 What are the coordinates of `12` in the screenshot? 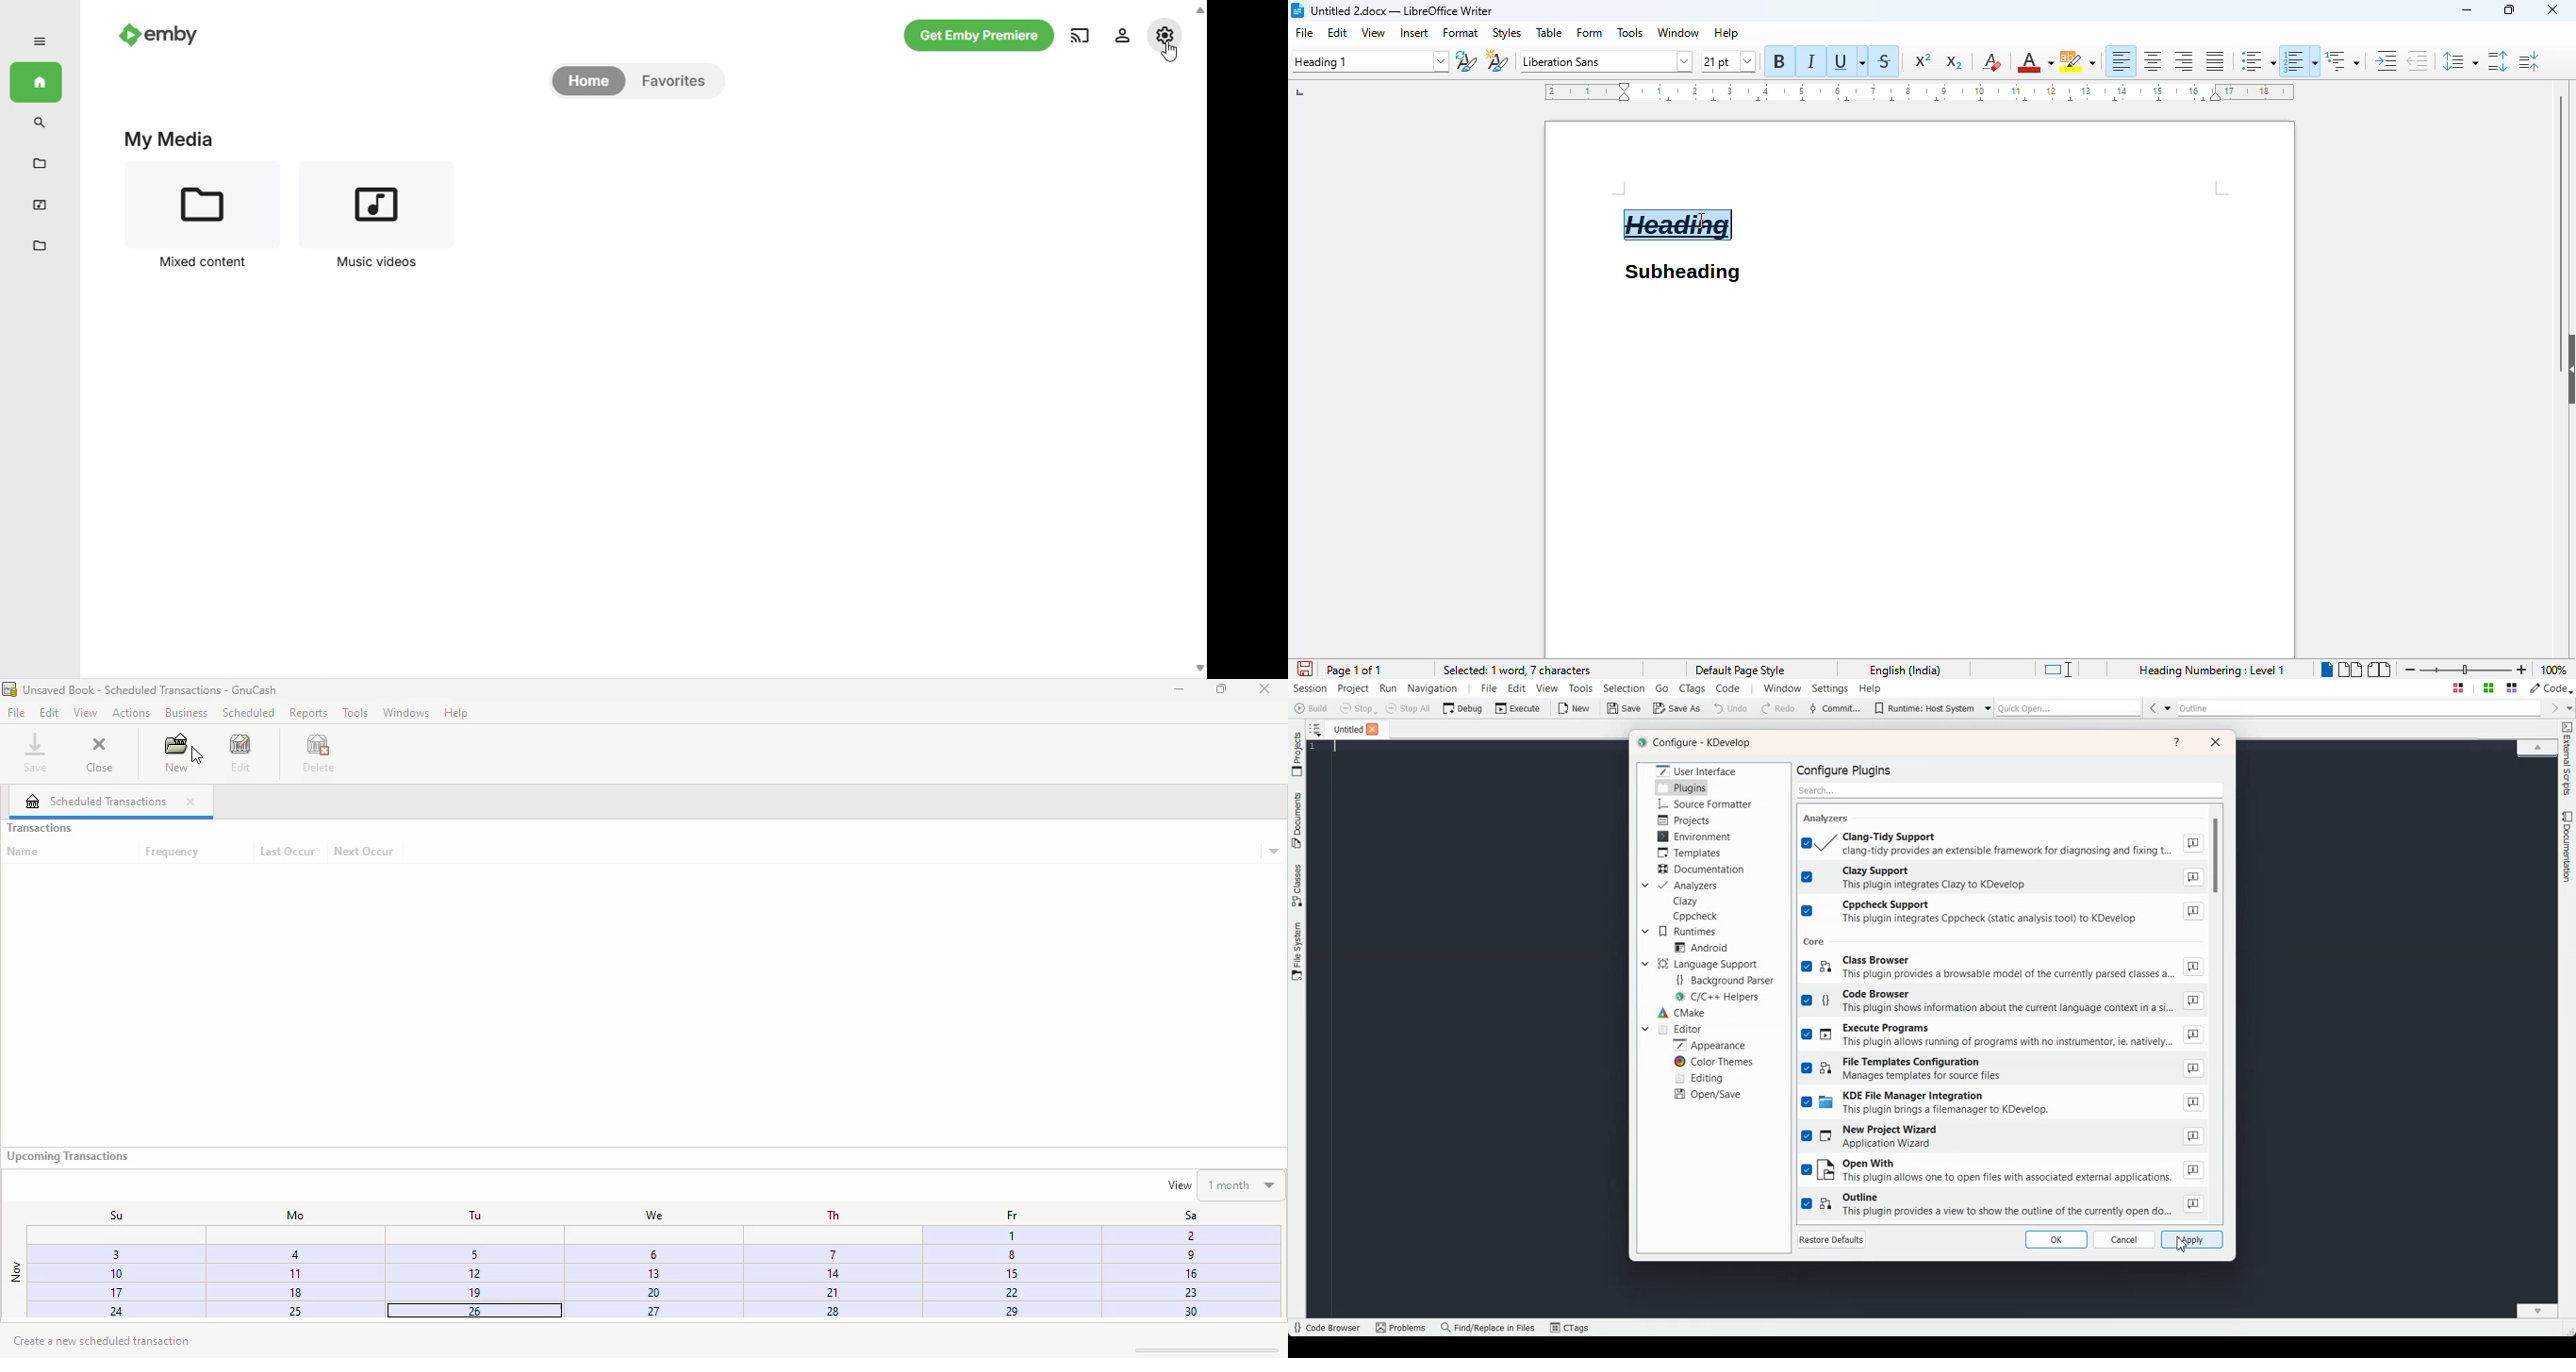 It's located at (476, 1274).